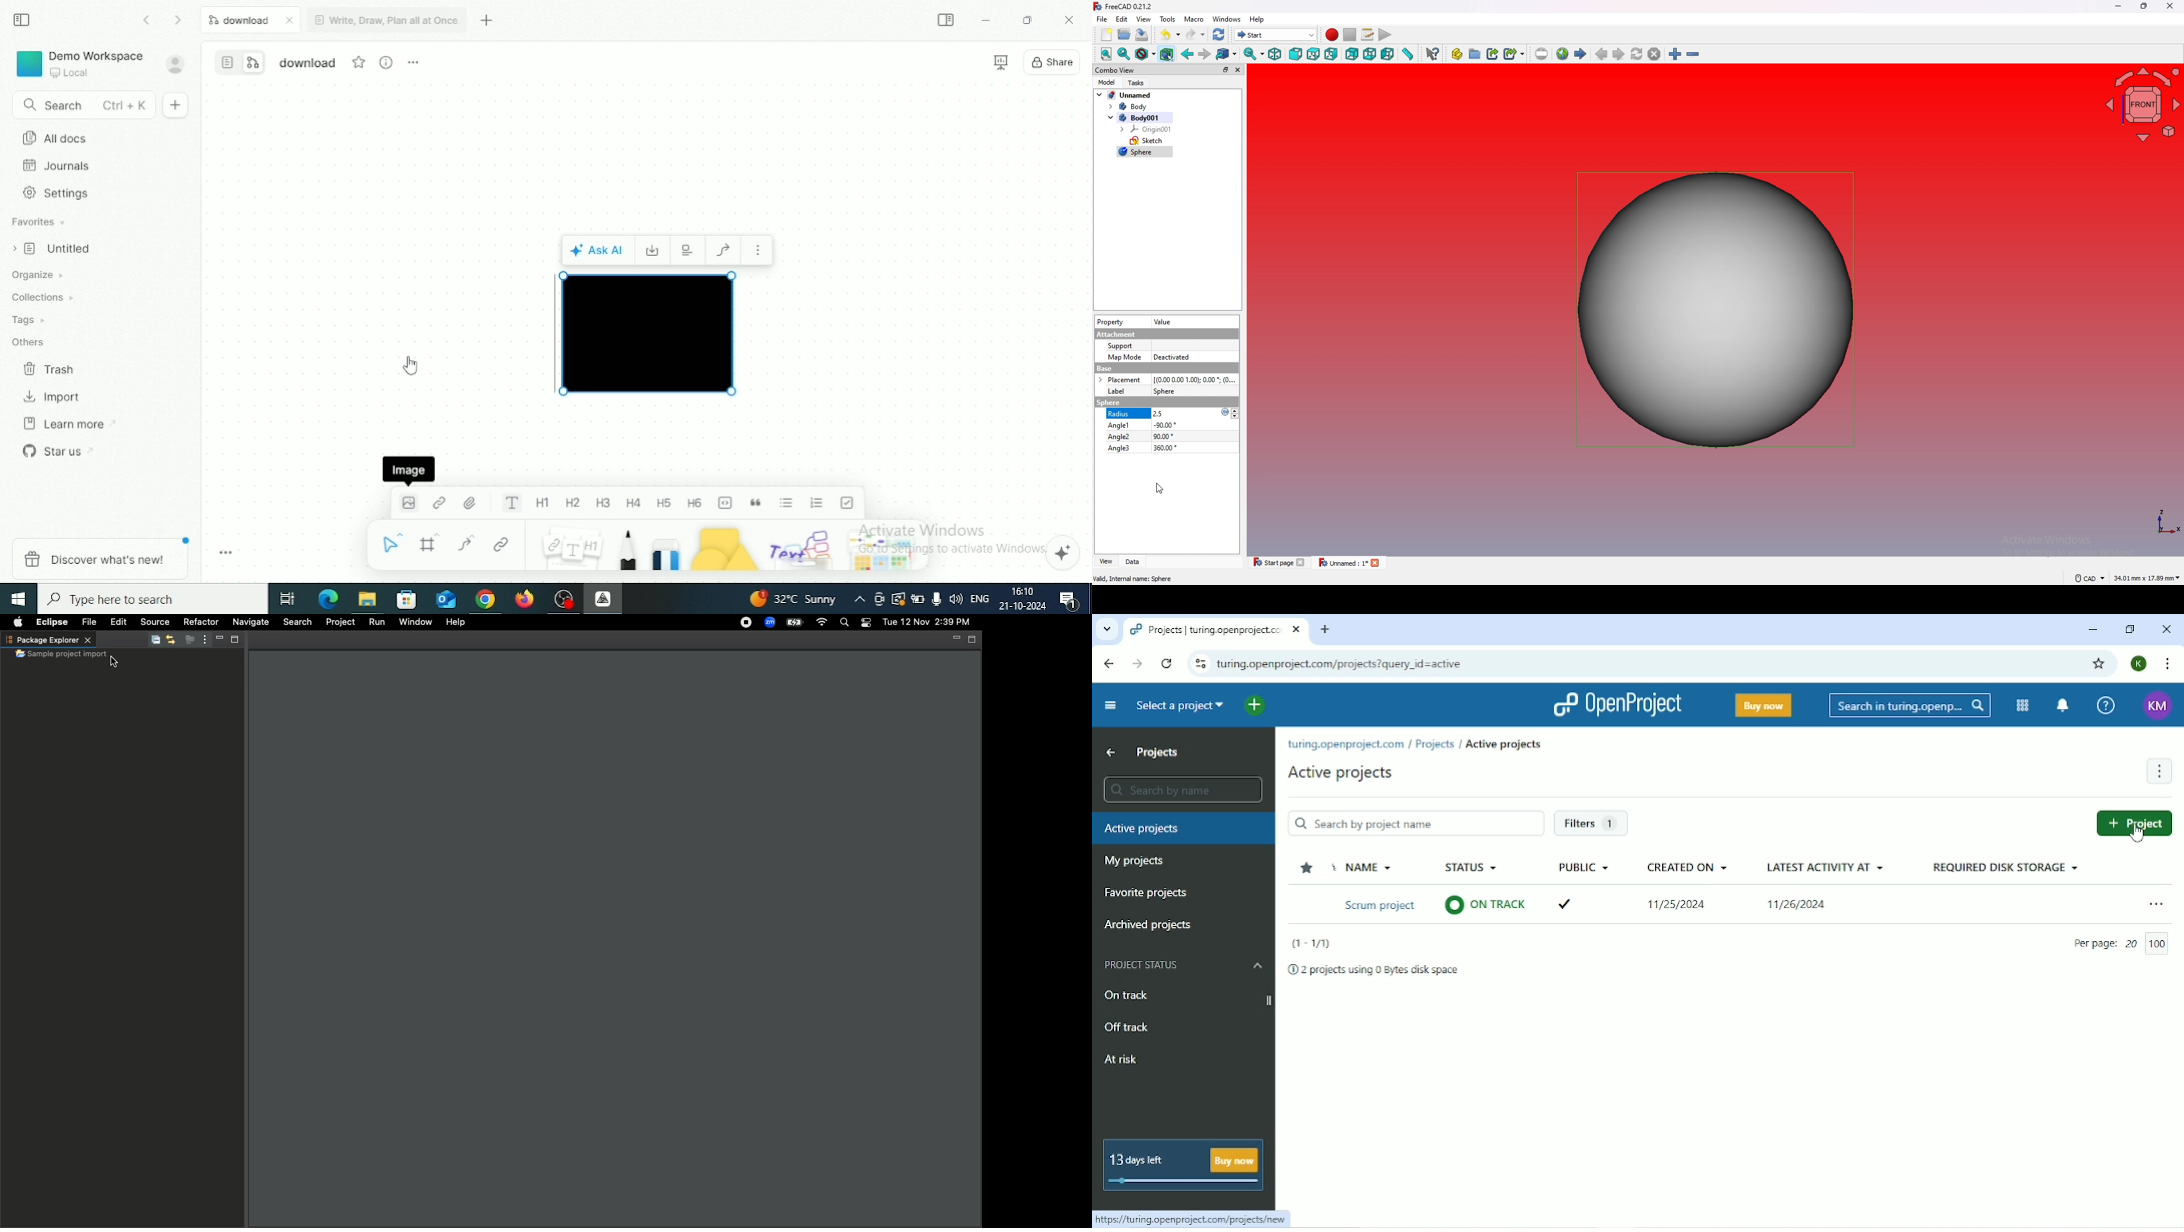 The height and width of the screenshot is (1232, 2184). What do you see at coordinates (1147, 129) in the screenshot?
I see `origin001` at bounding box center [1147, 129].